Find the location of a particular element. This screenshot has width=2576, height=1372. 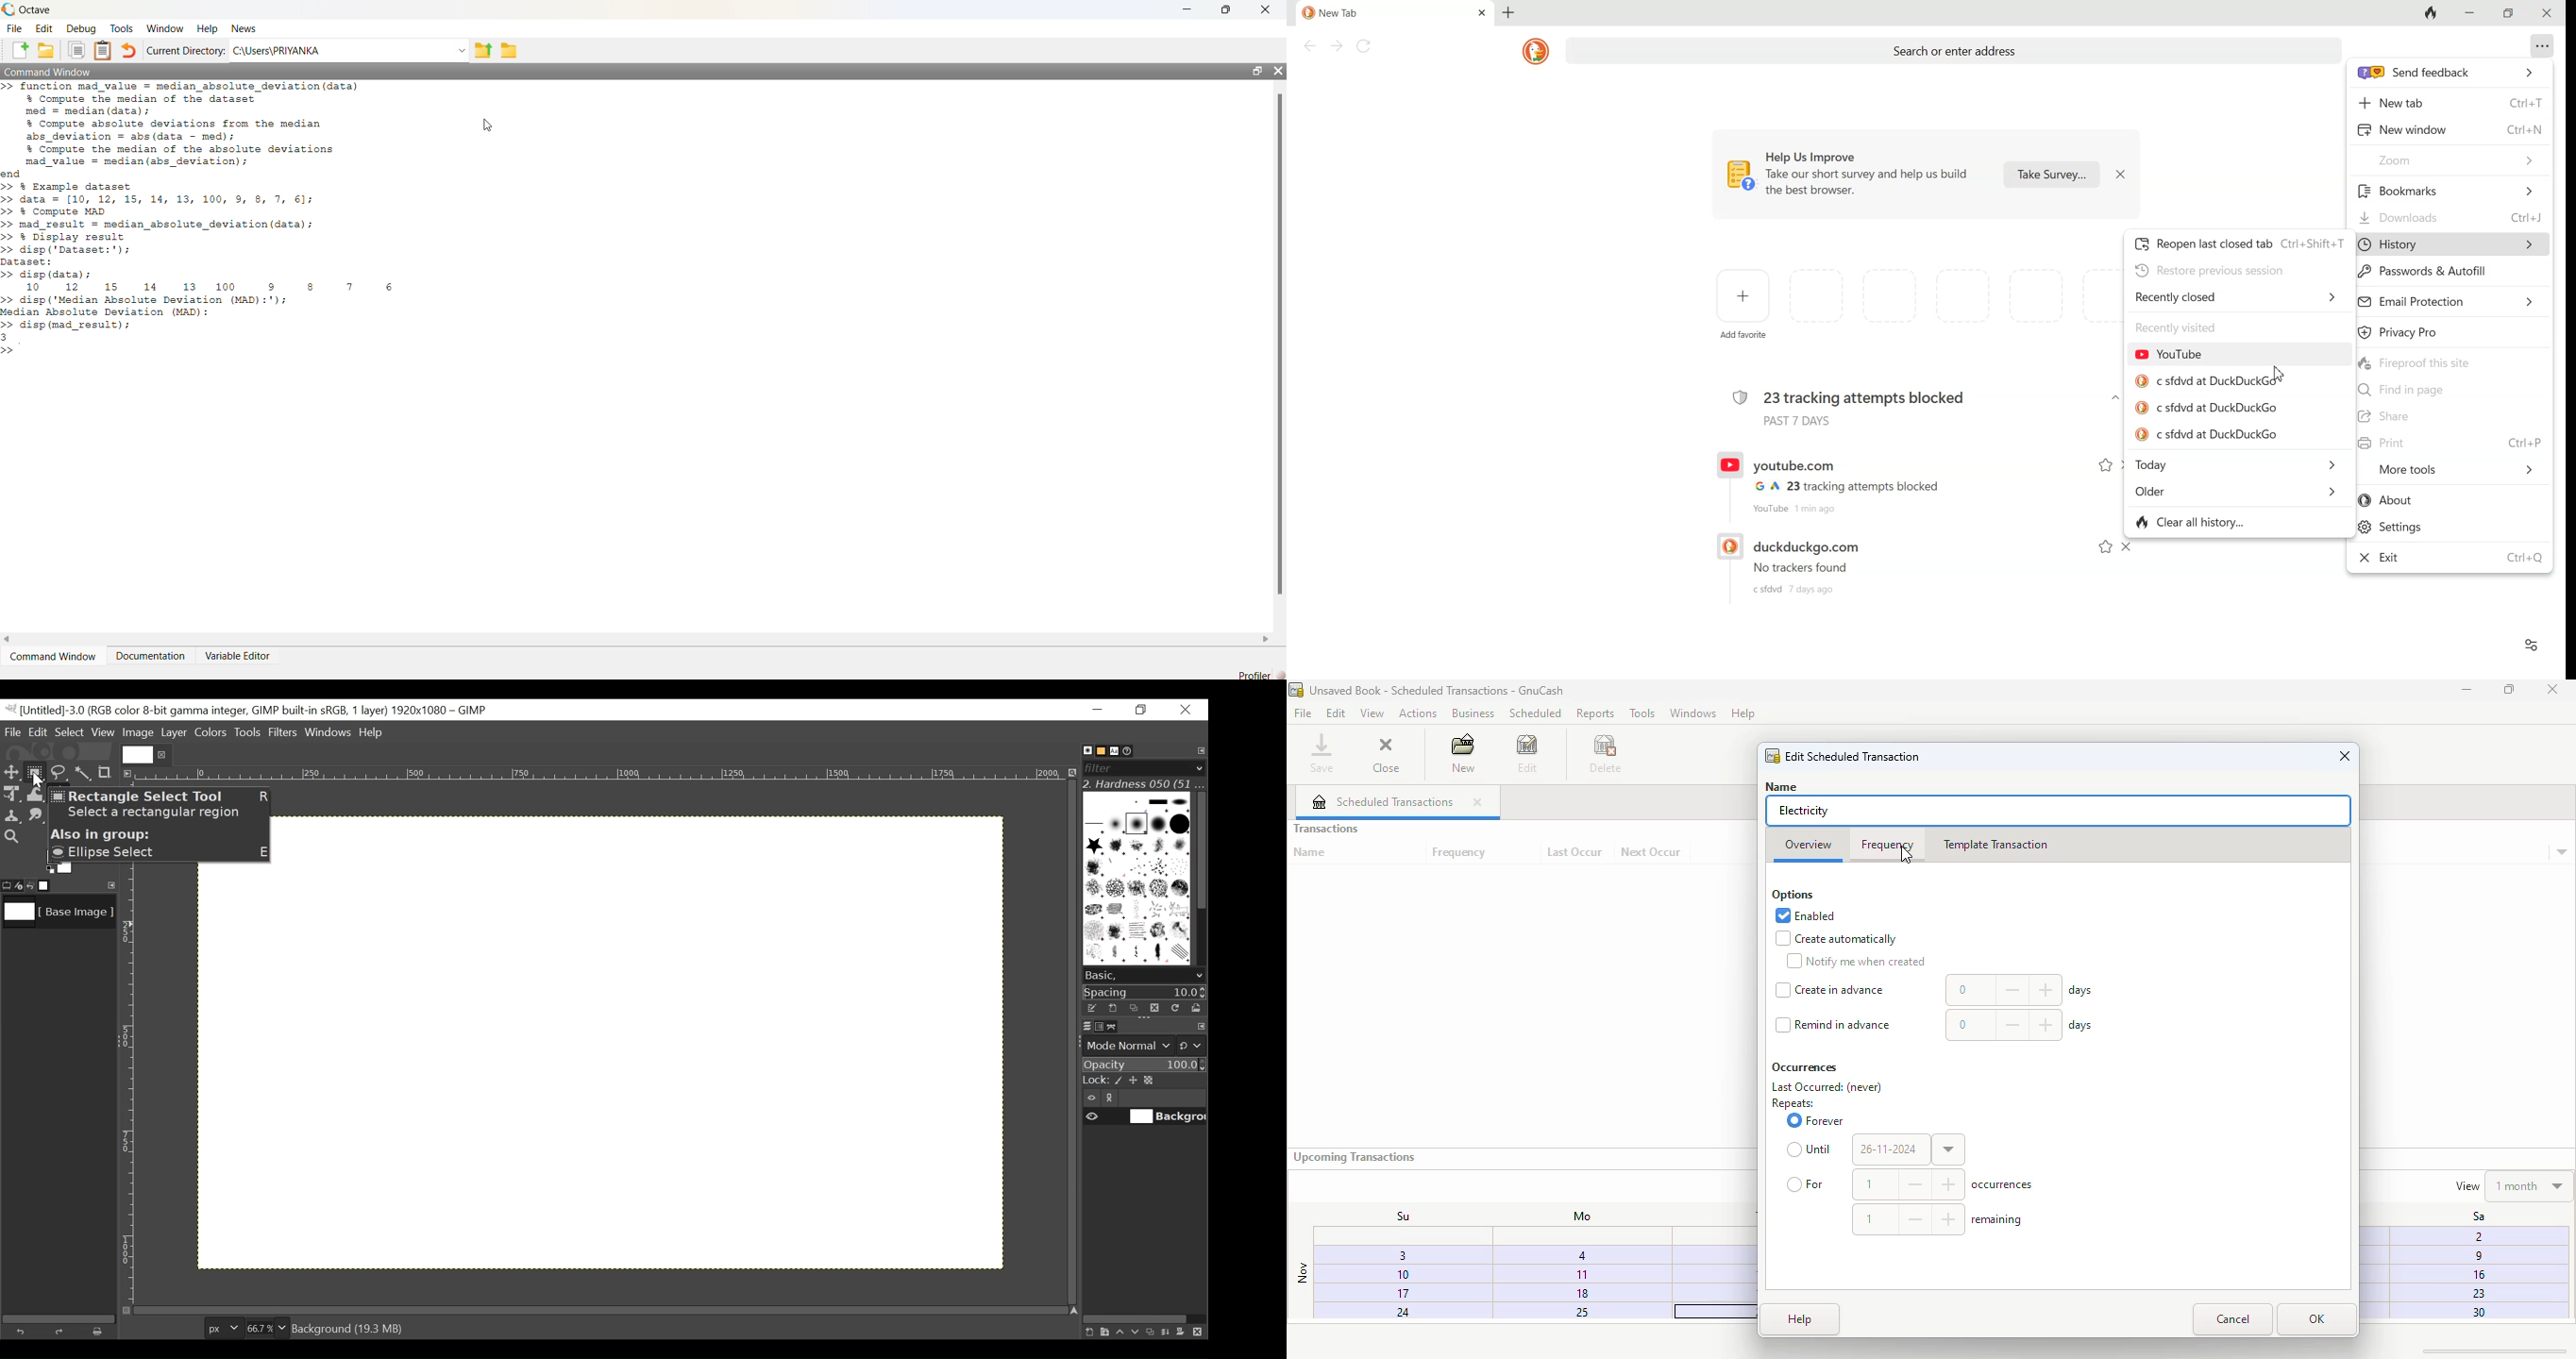

delete is located at coordinates (1607, 753).